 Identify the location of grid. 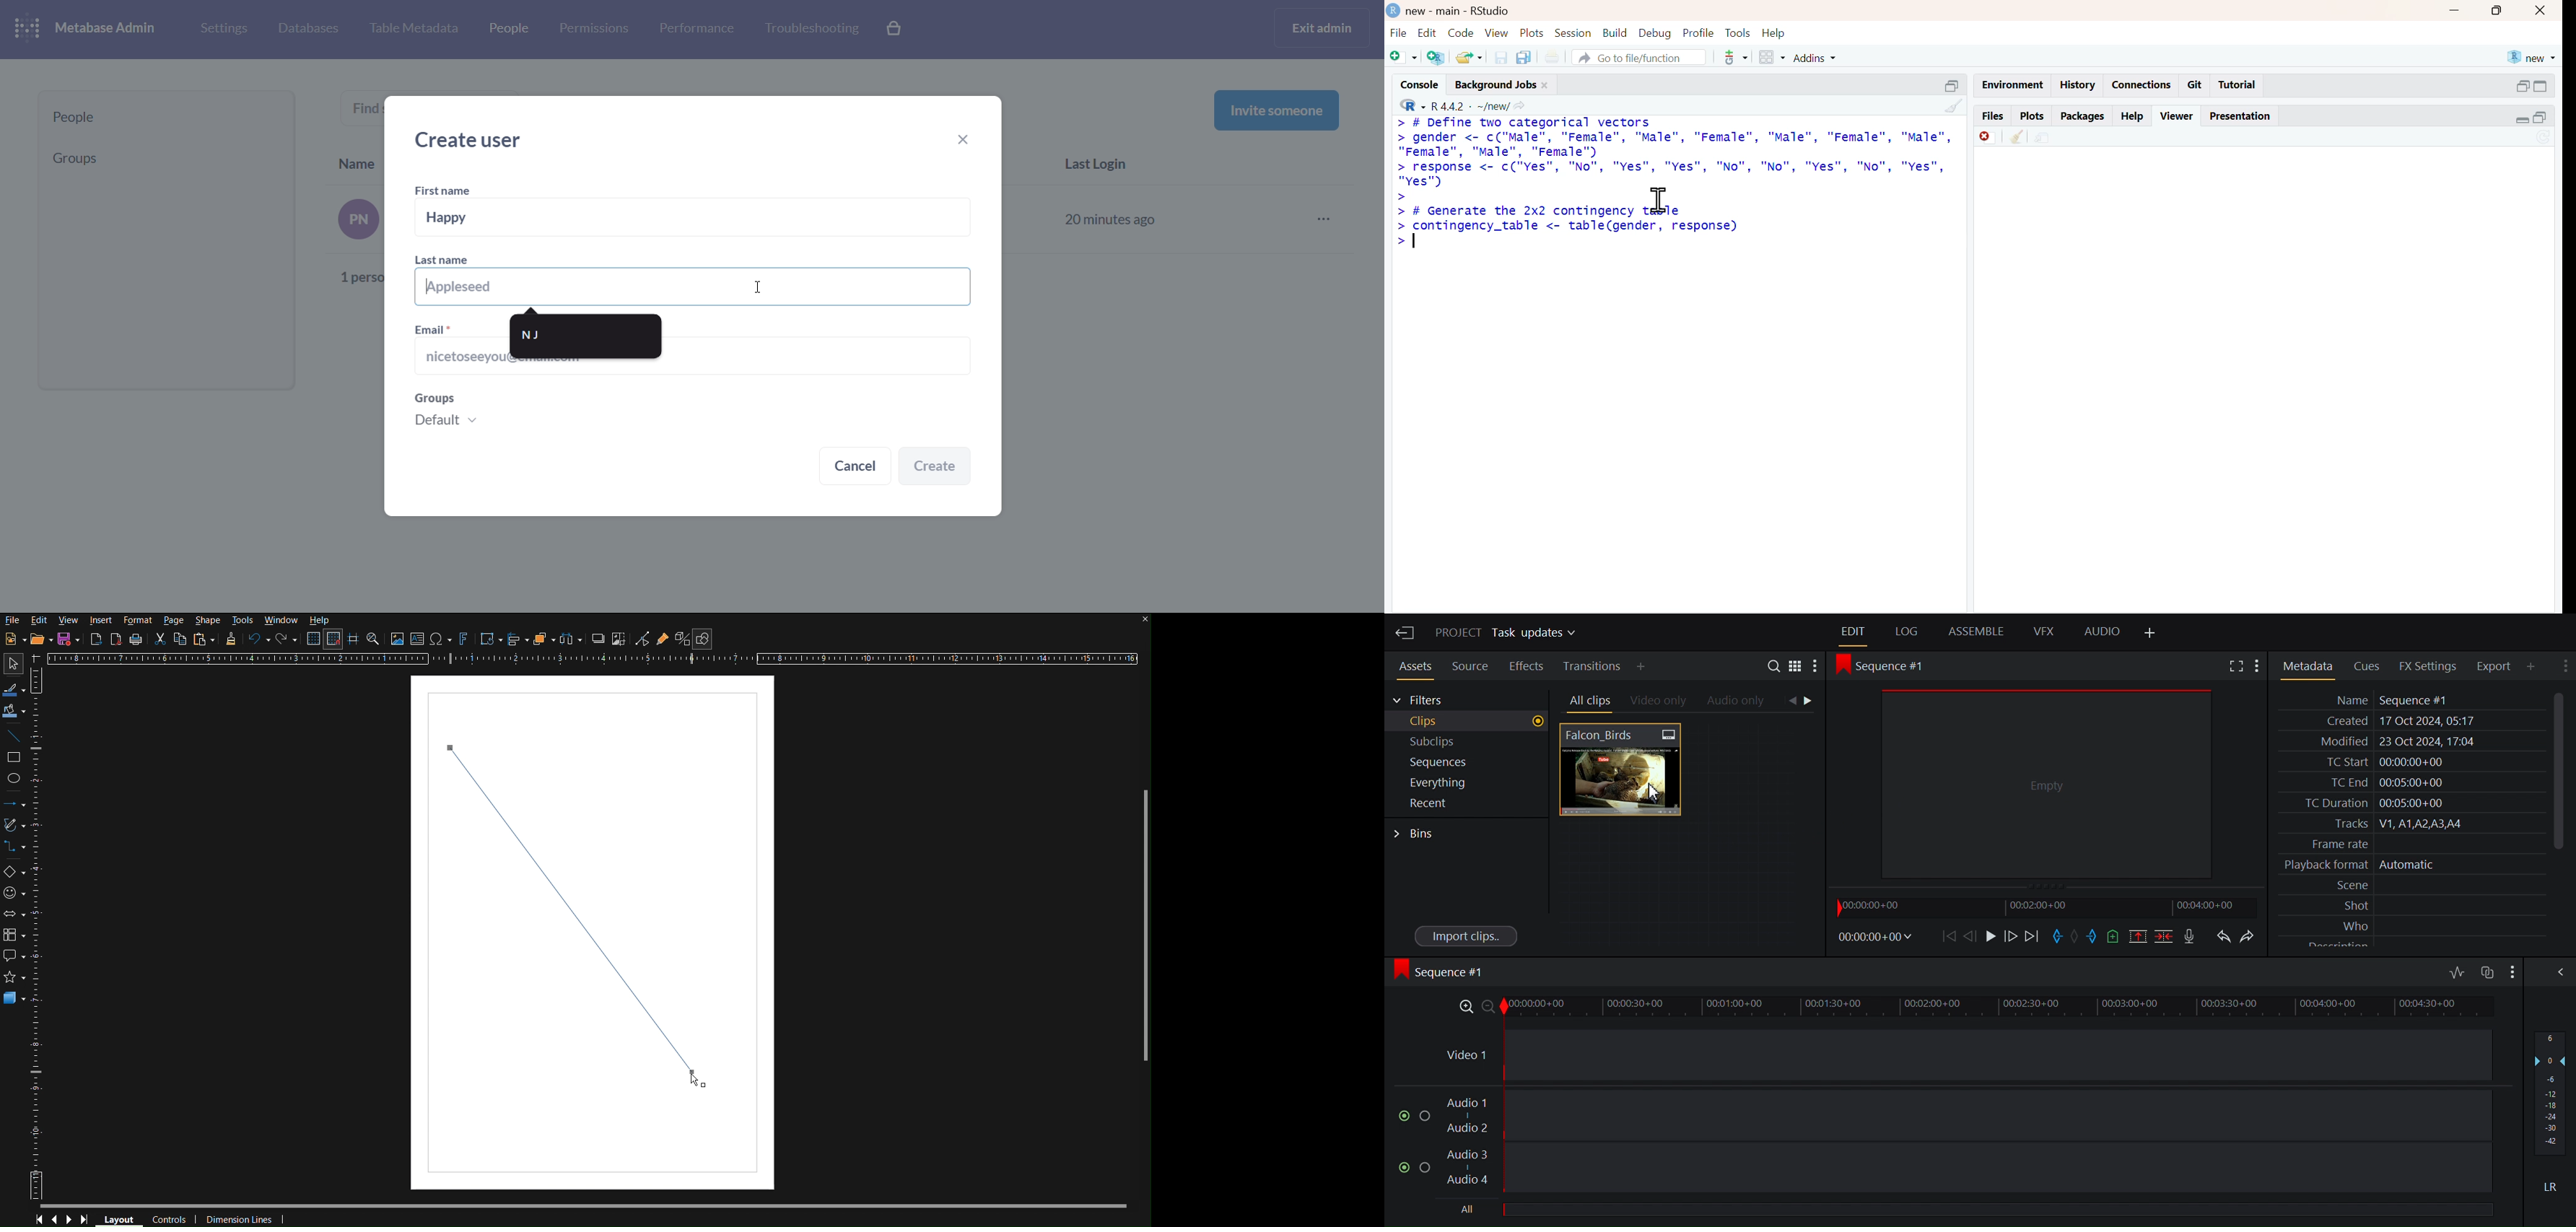
(1773, 57).